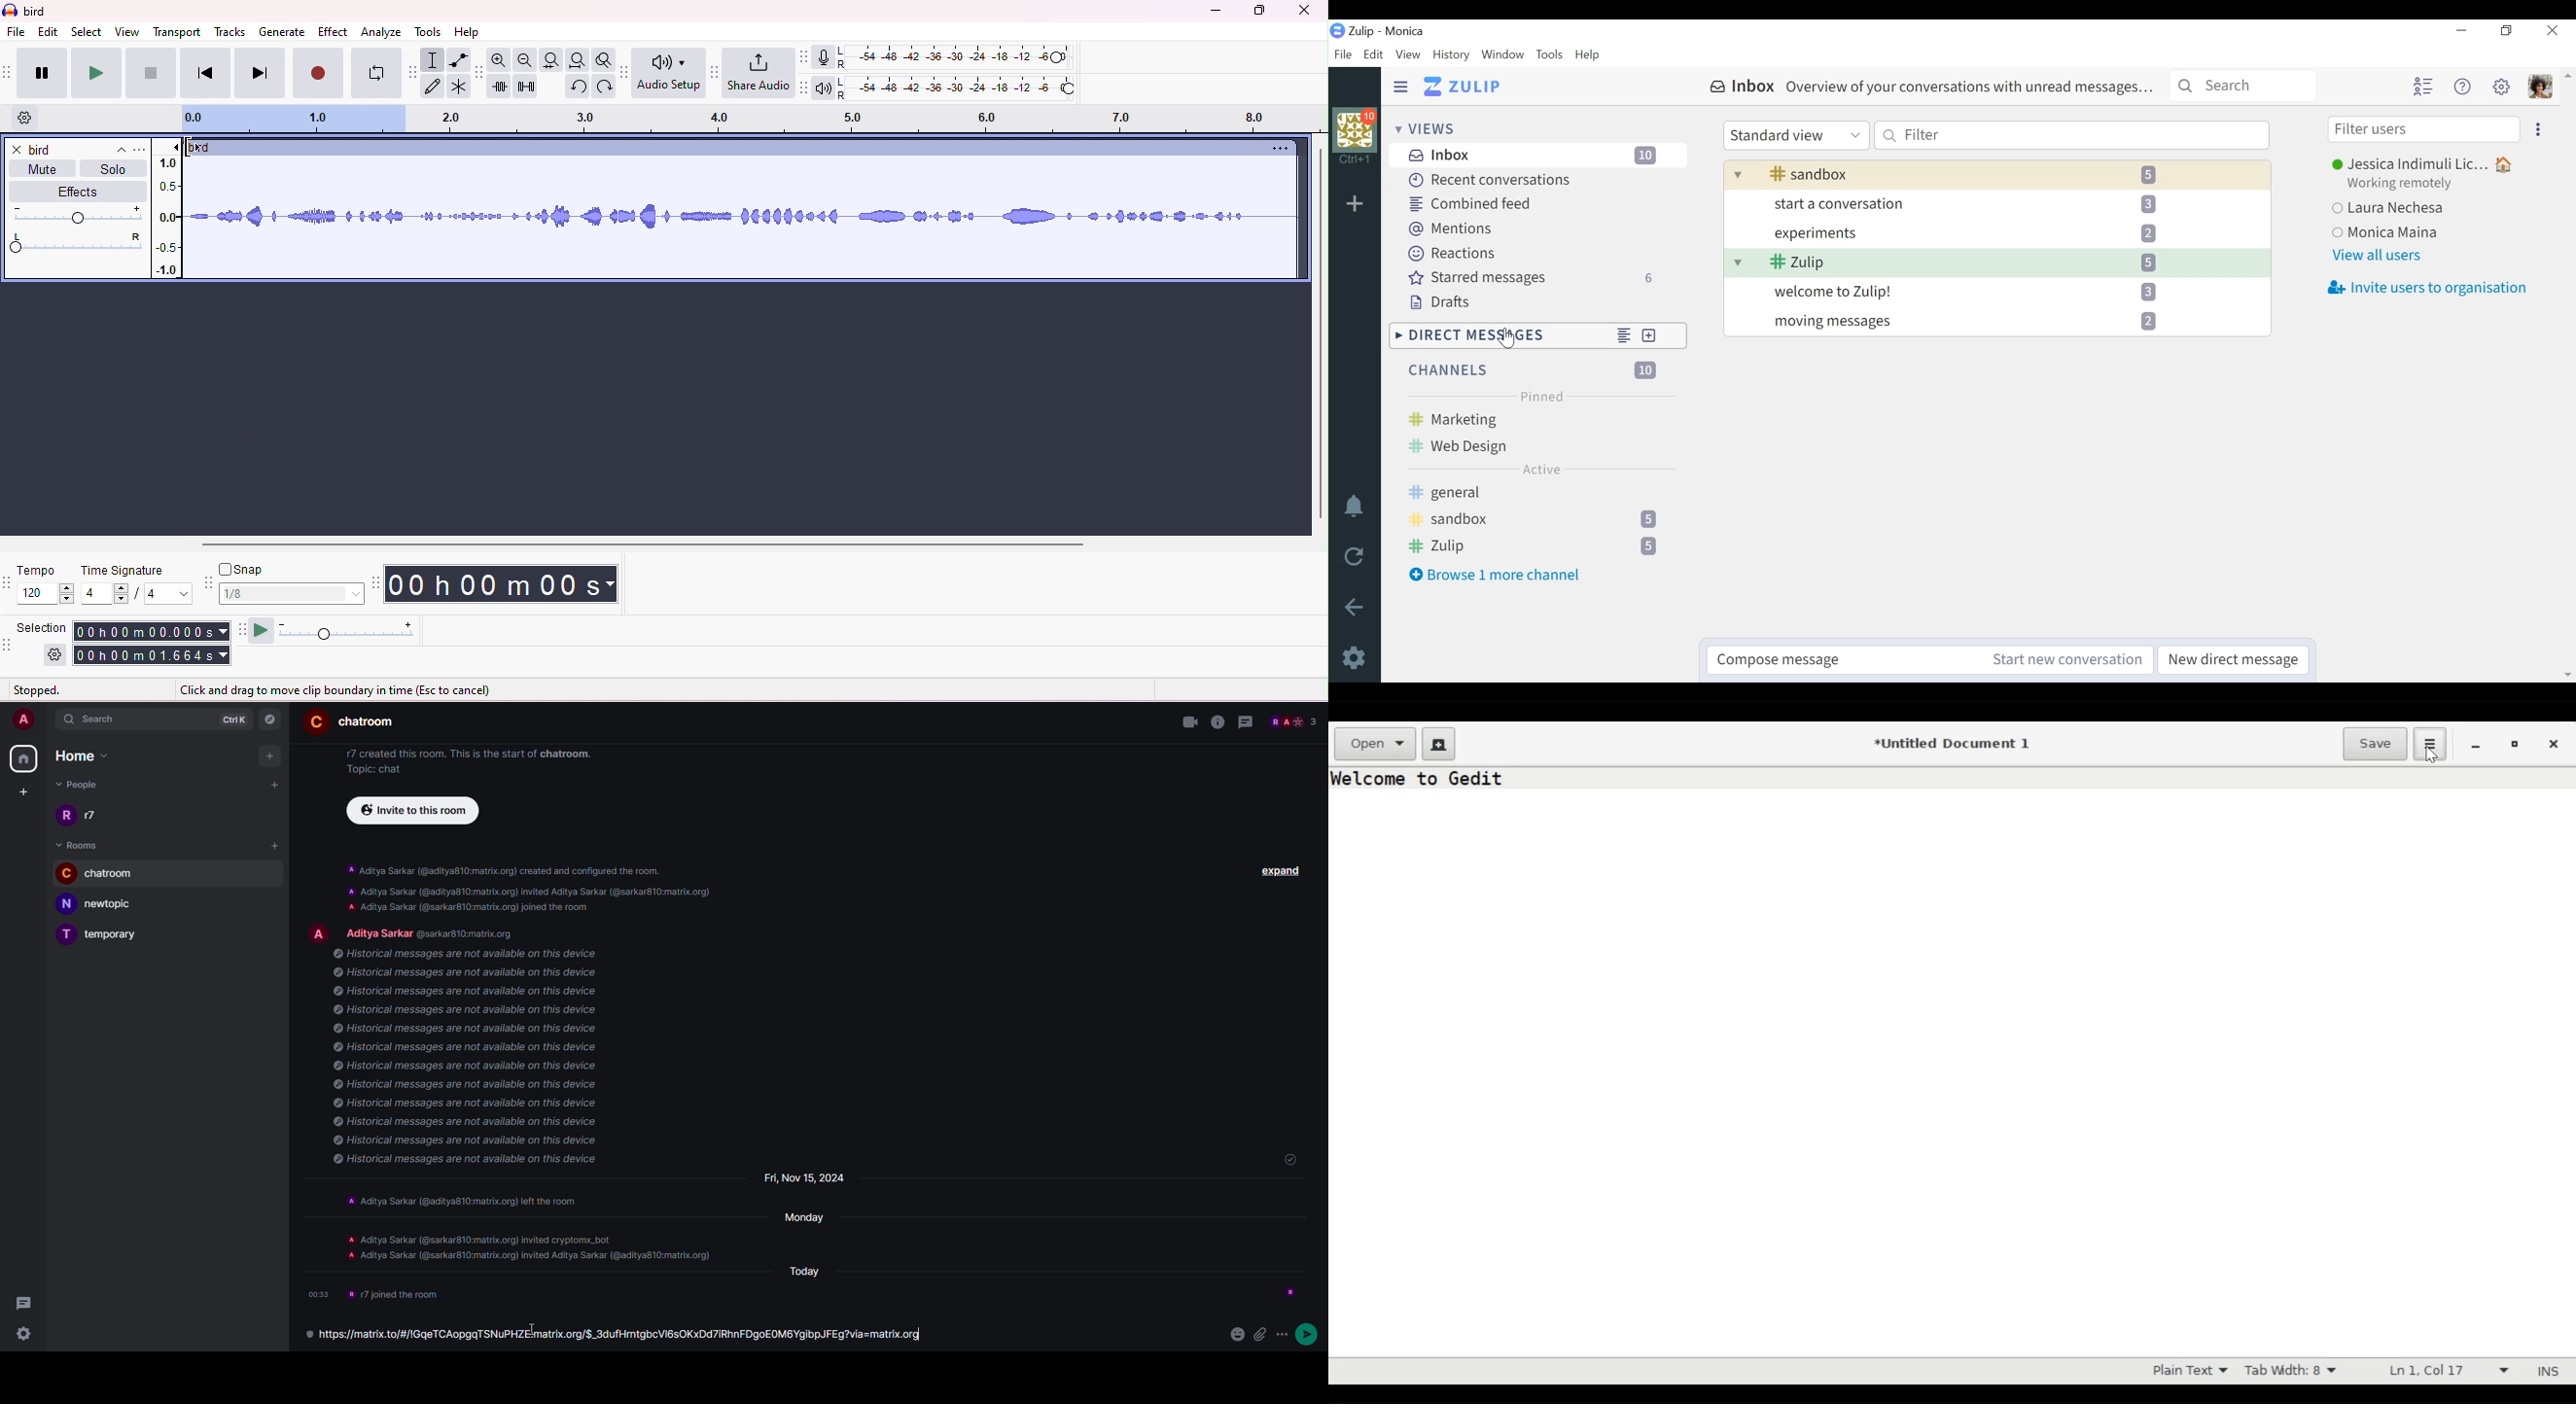  I want to click on playback meter, so click(823, 88).